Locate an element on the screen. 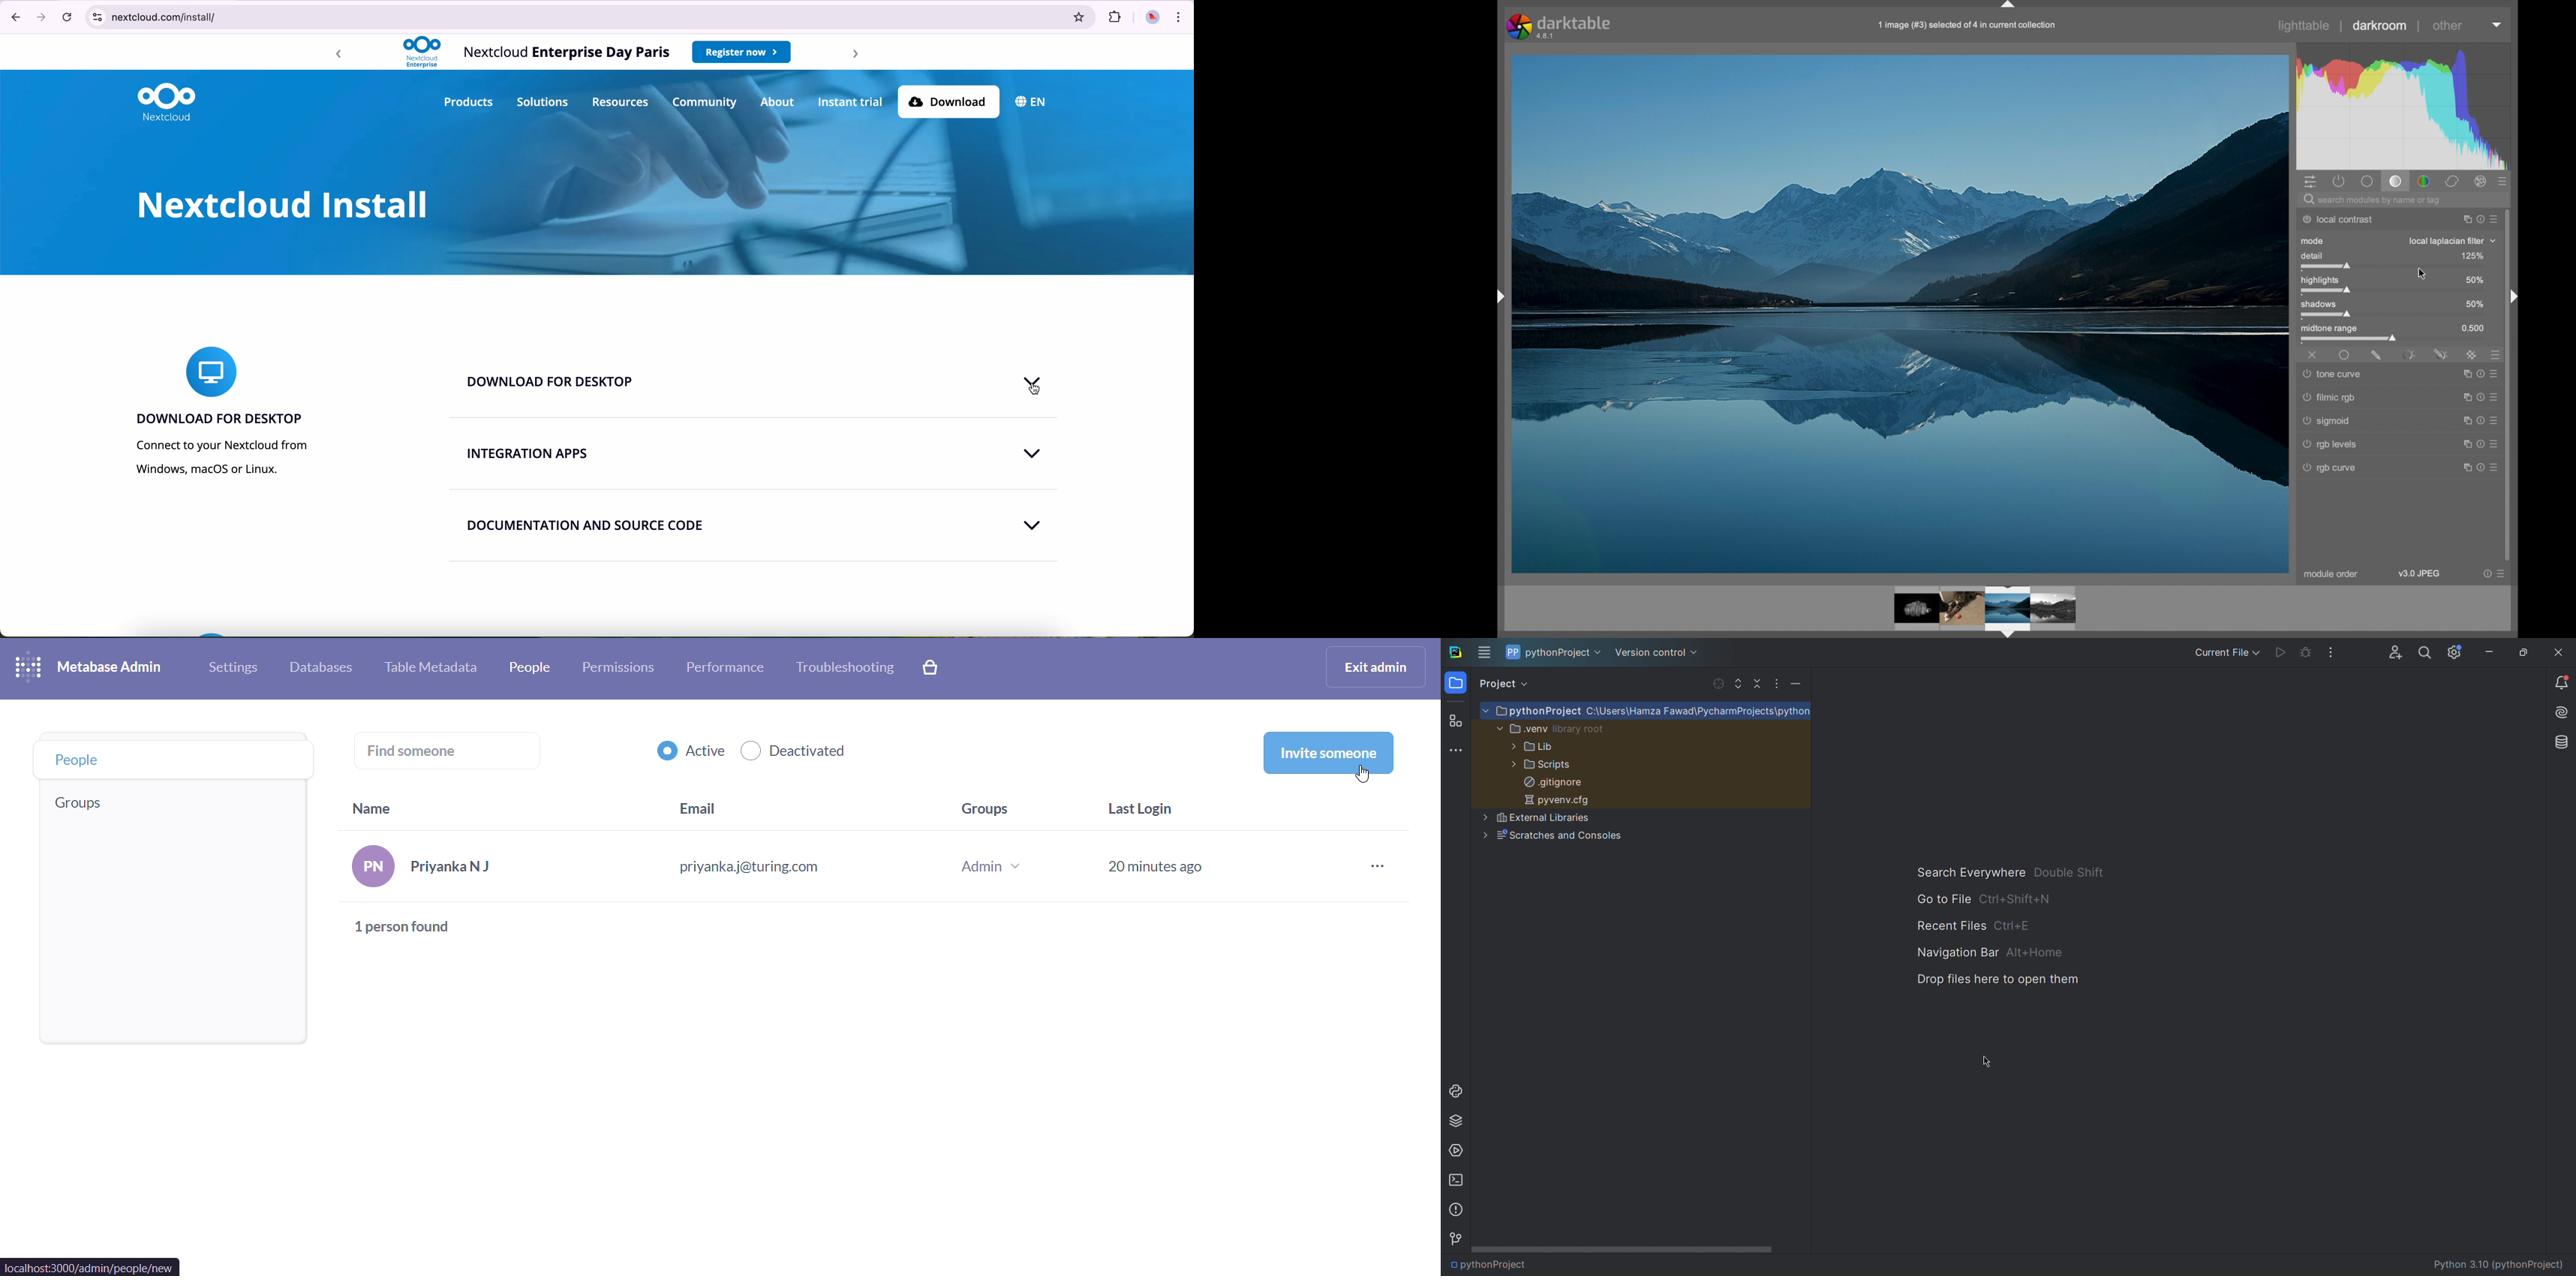 The height and width of the screenshot is (1288, 2576). language is located at coordinates (1032, 104).